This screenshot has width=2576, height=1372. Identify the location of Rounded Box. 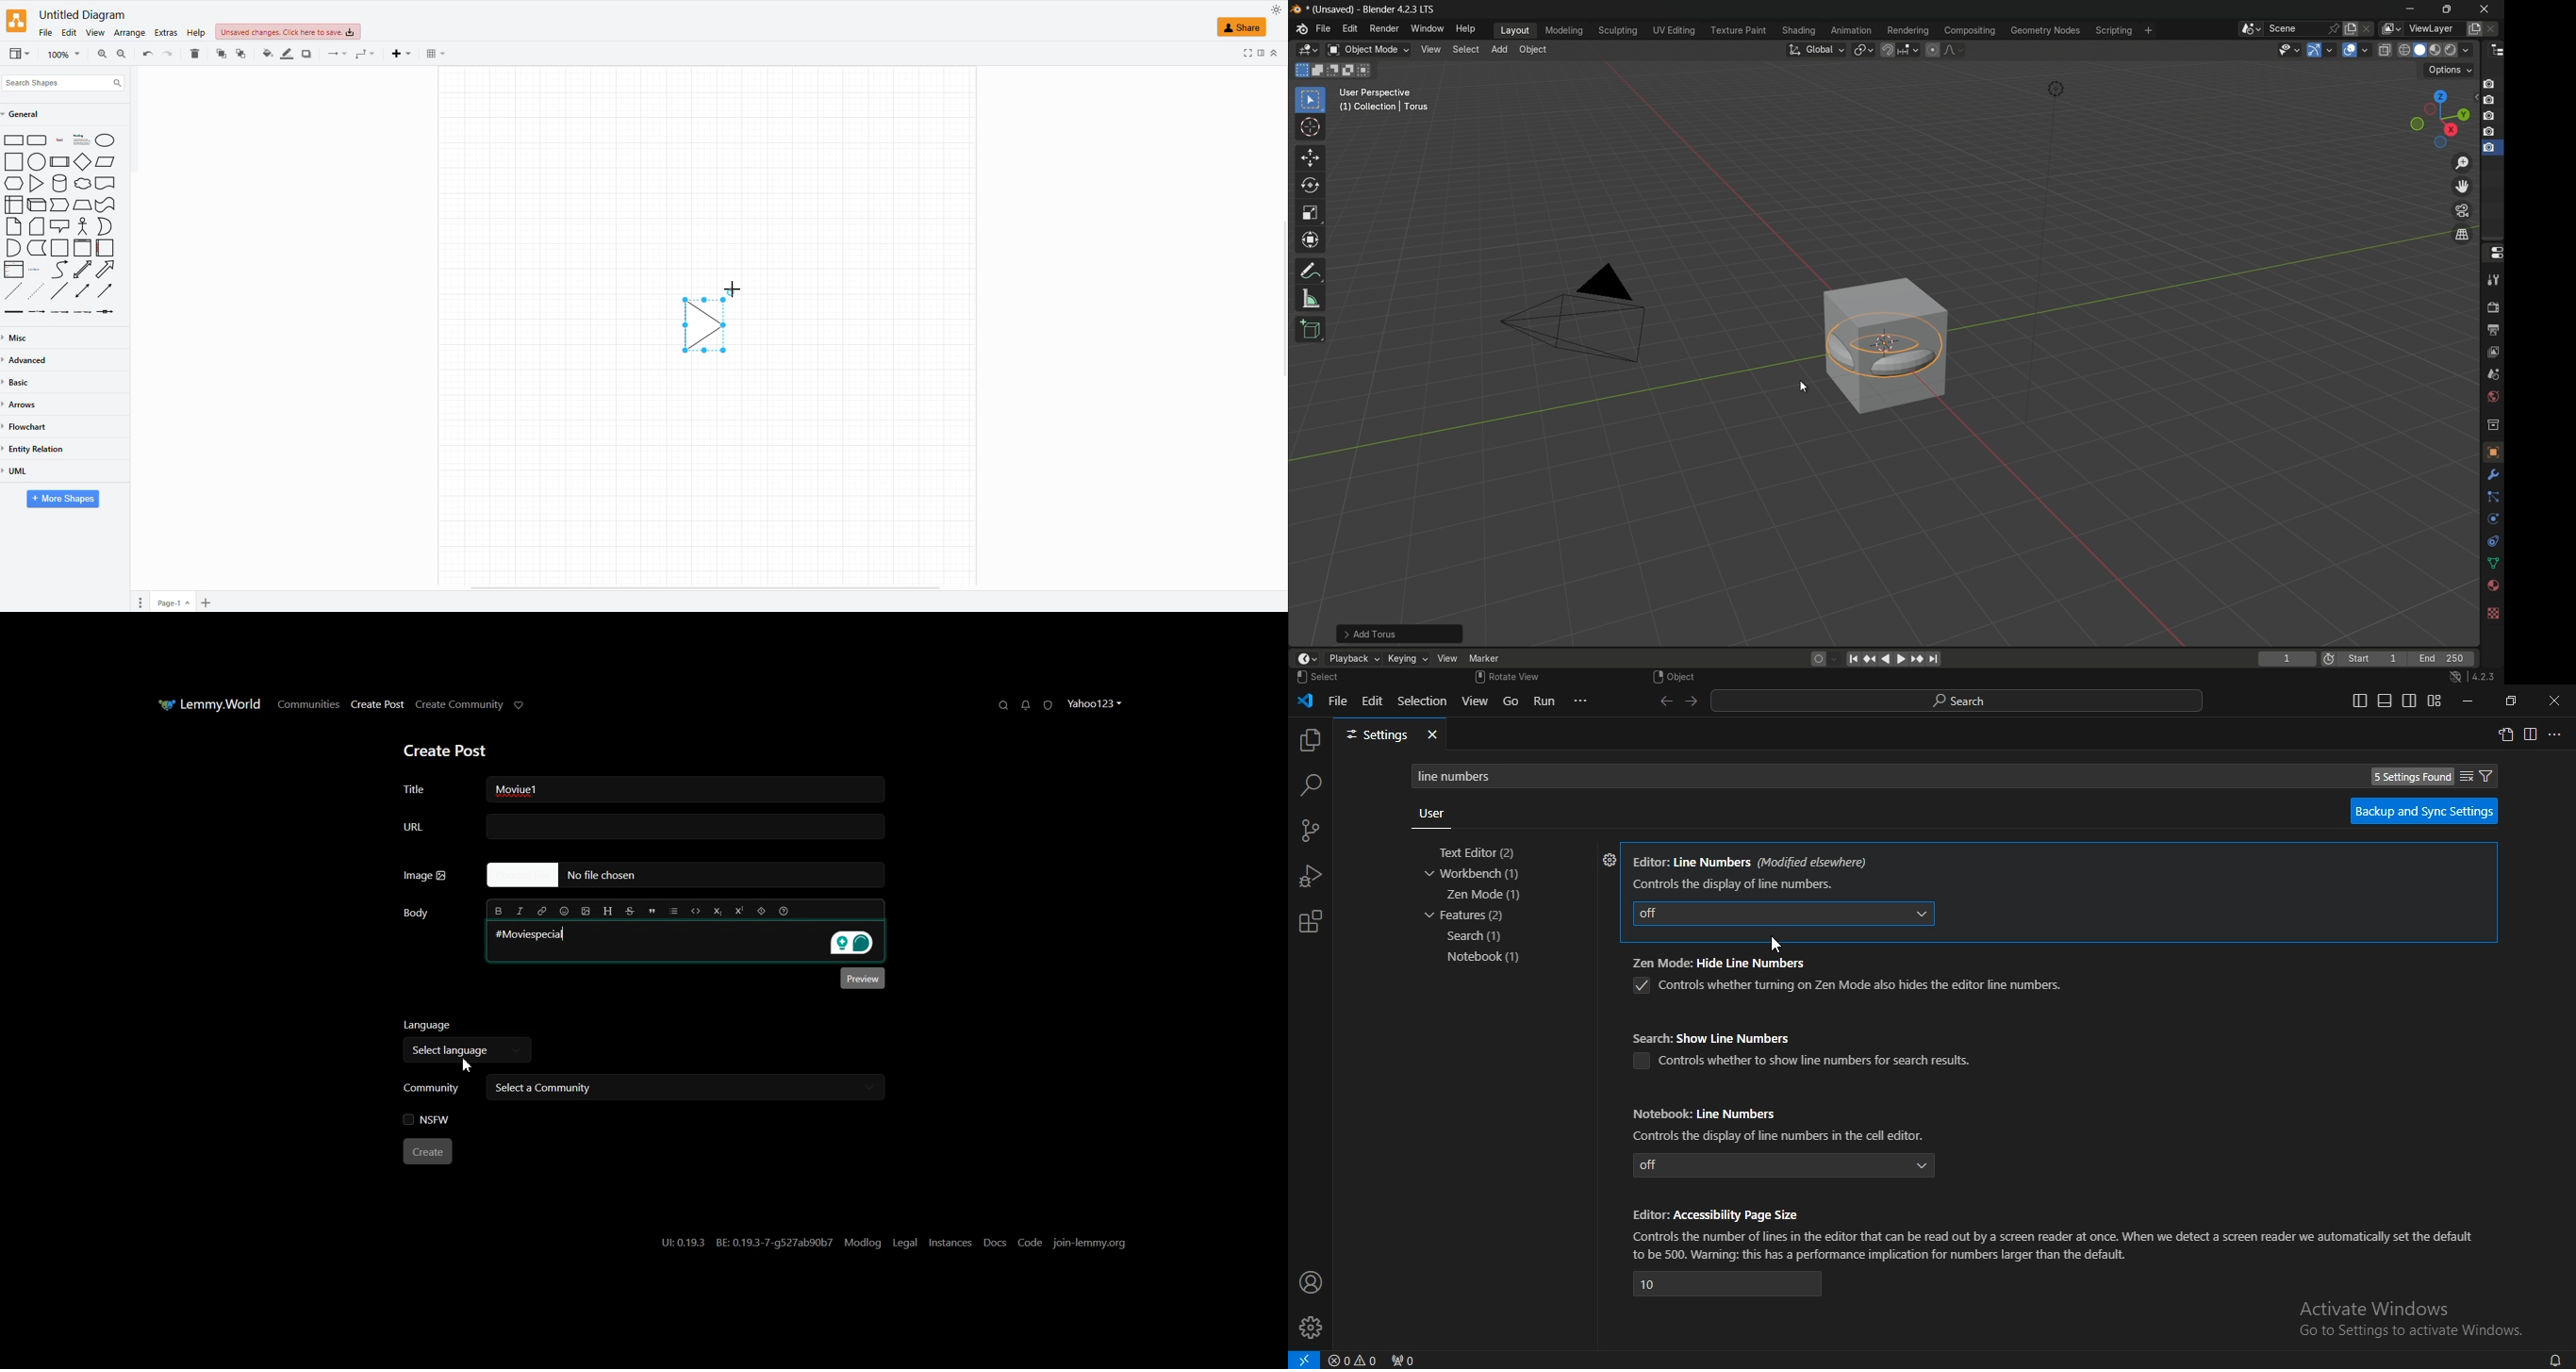
(38, 140).